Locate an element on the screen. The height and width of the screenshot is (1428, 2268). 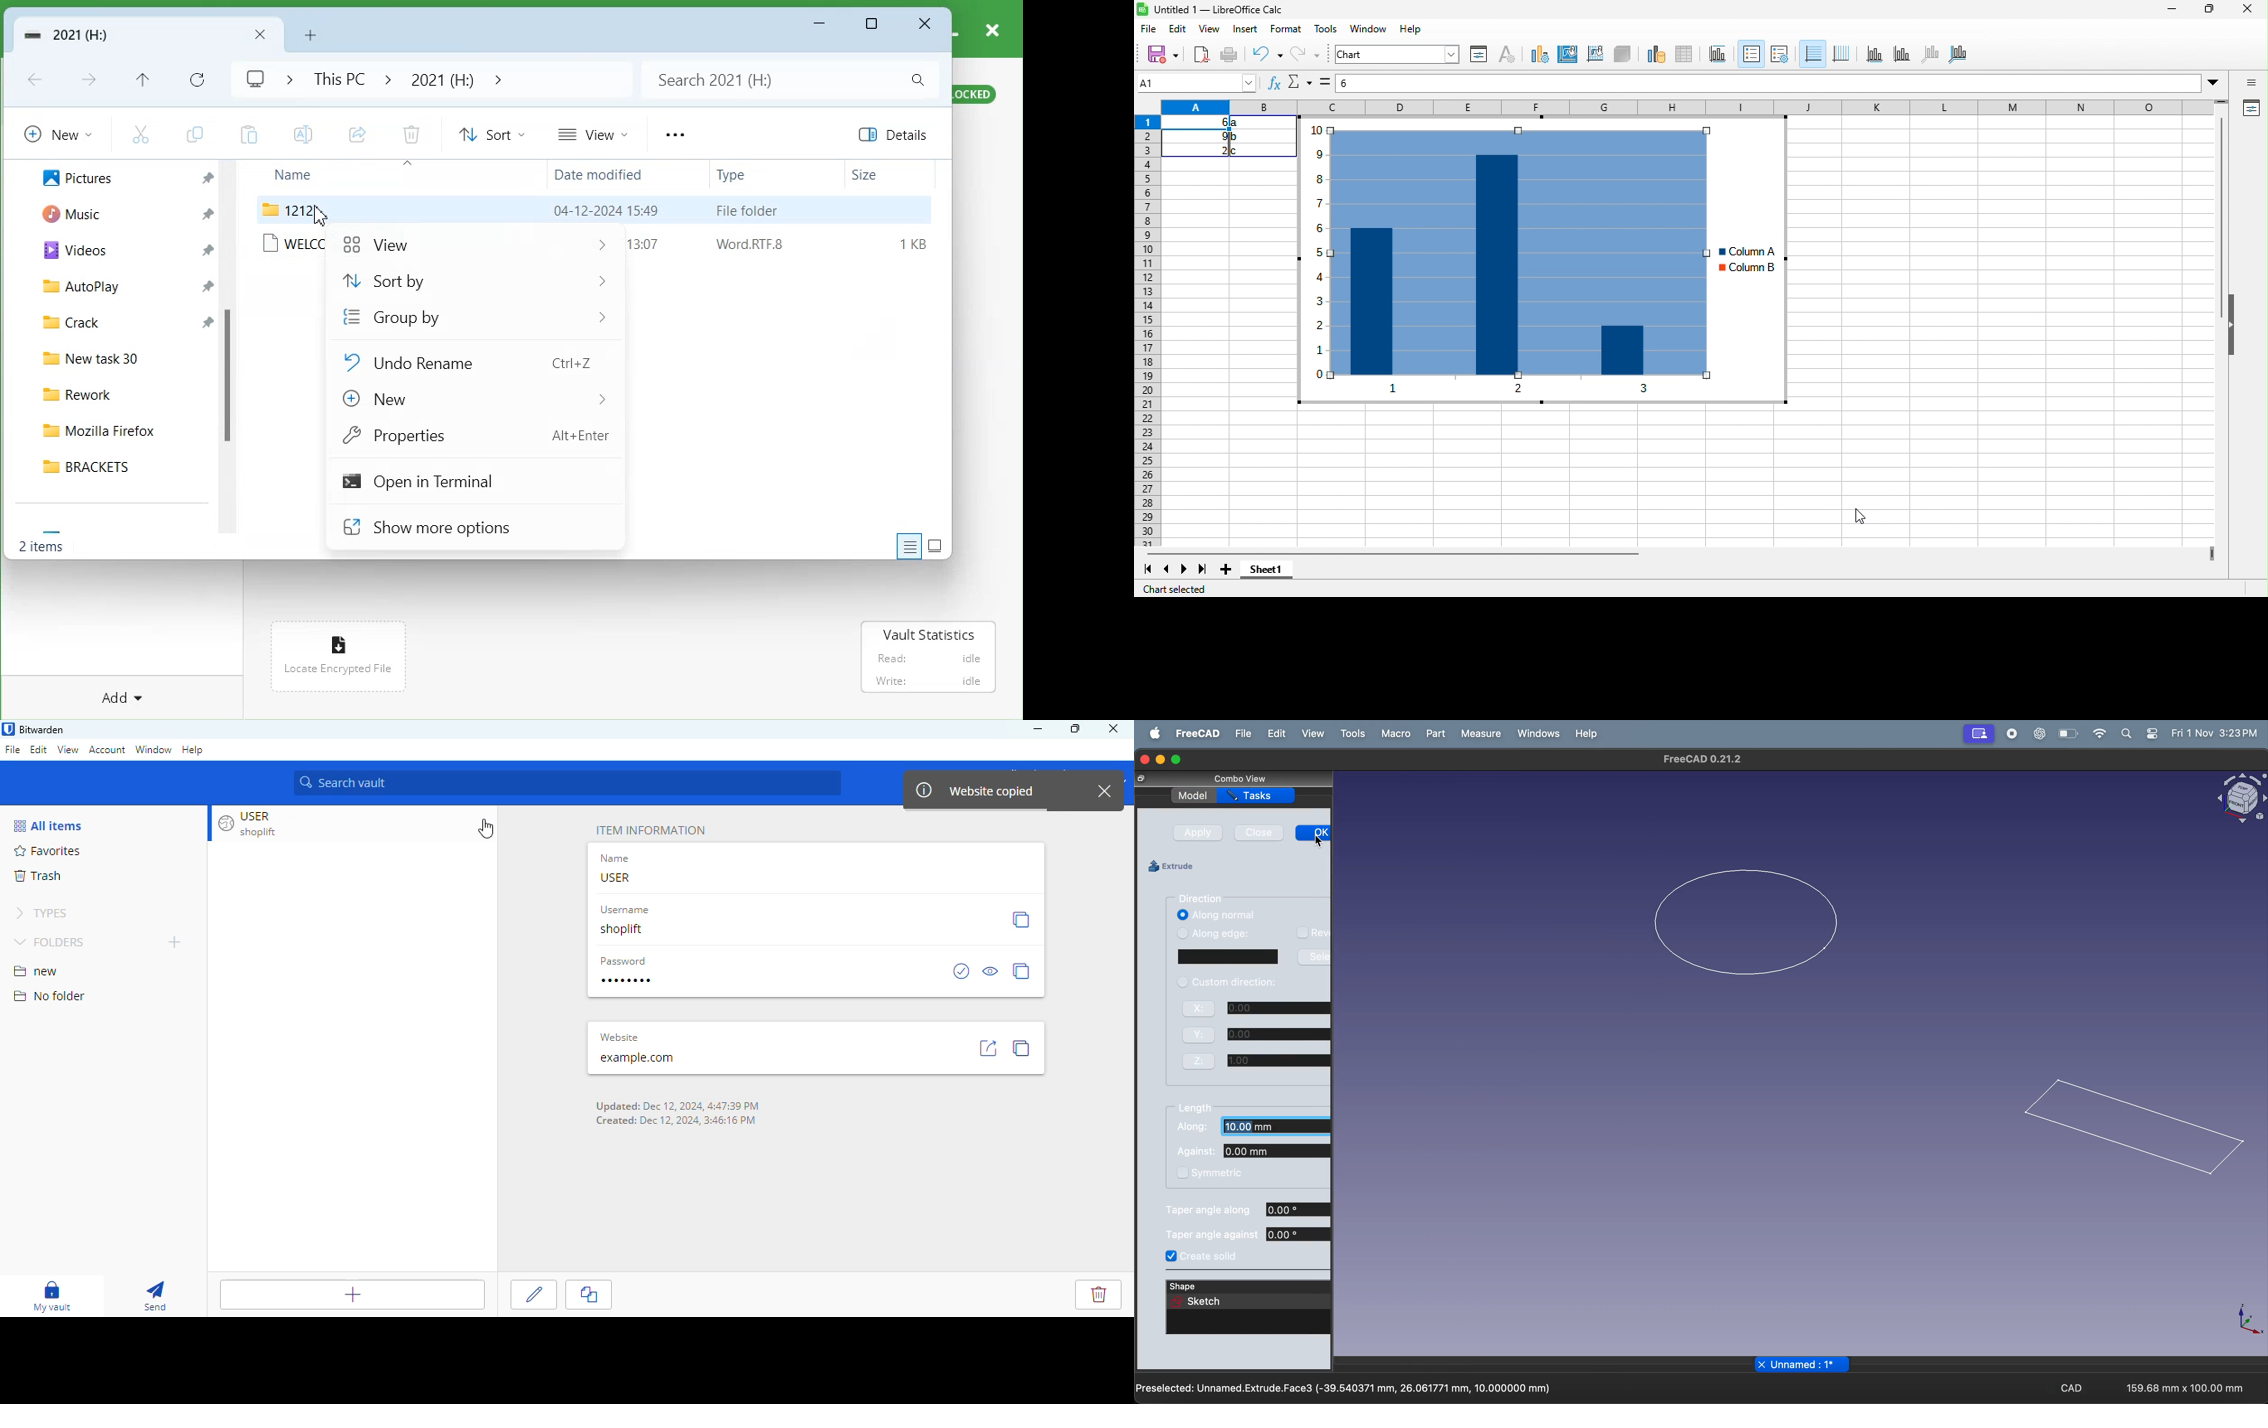
file name is located at coordinates (1798, 1366).